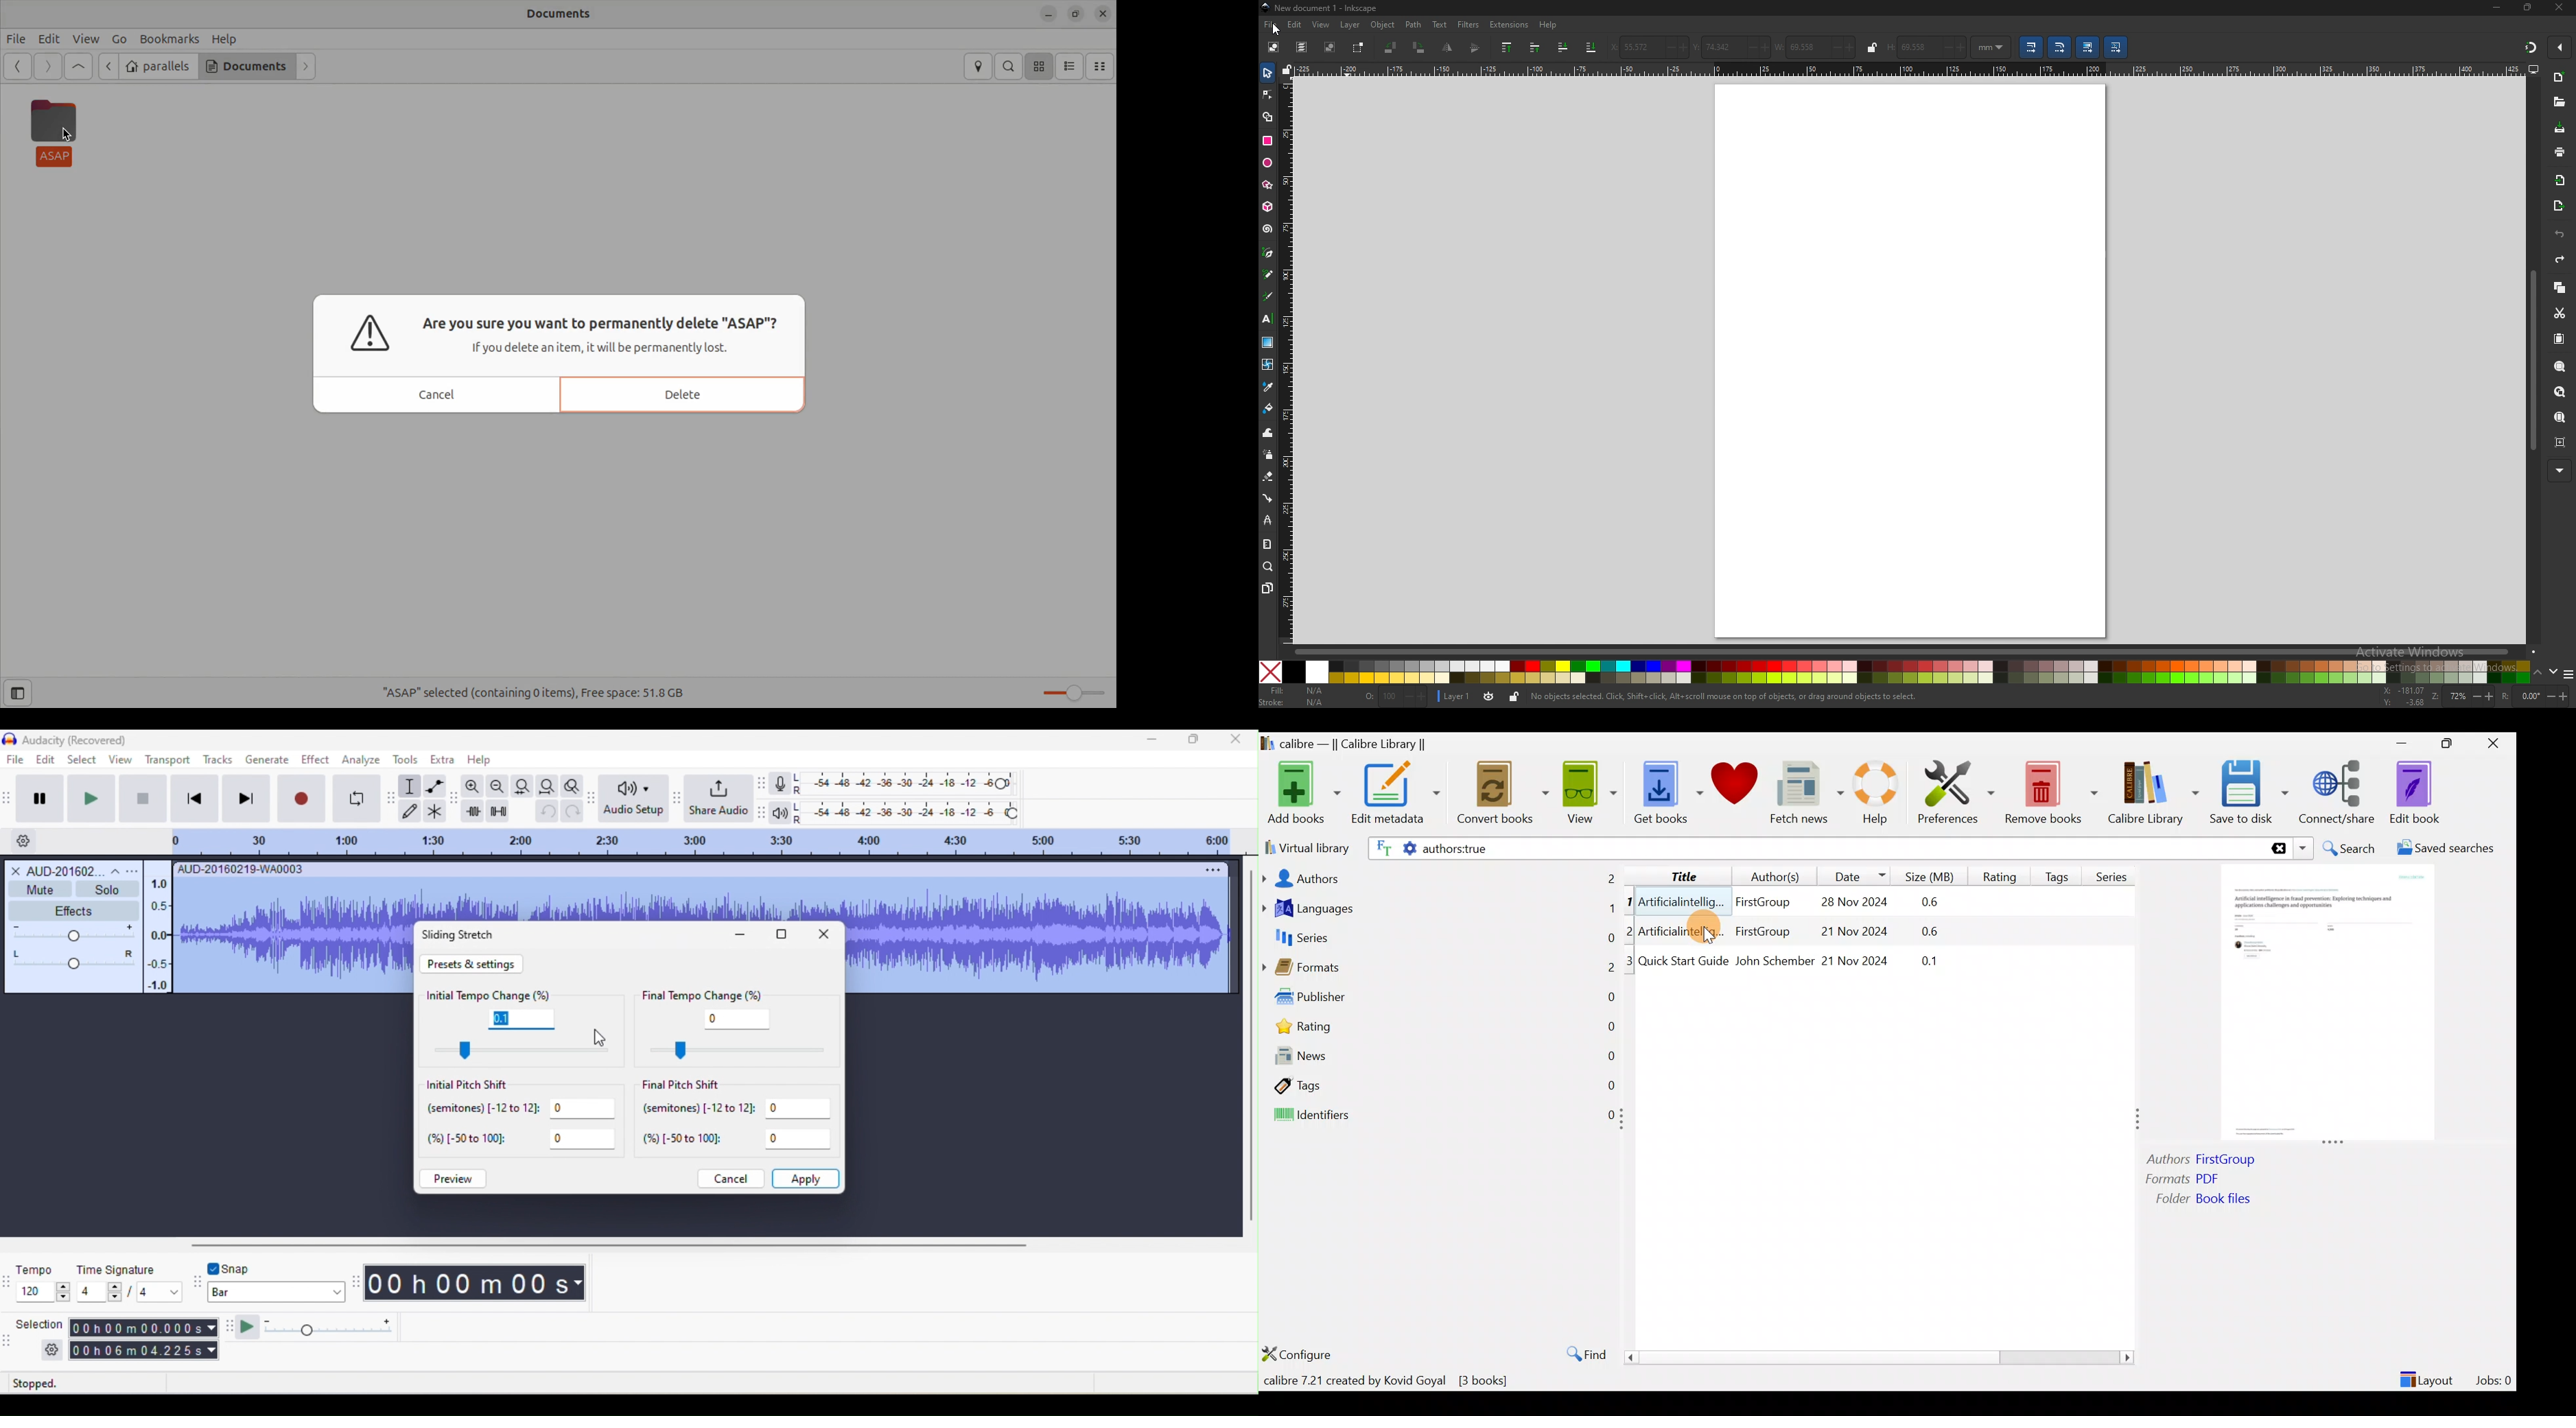 The width and height of the screenshot is (2576, 1428). I want to click on Get books, so click(1667, 791).